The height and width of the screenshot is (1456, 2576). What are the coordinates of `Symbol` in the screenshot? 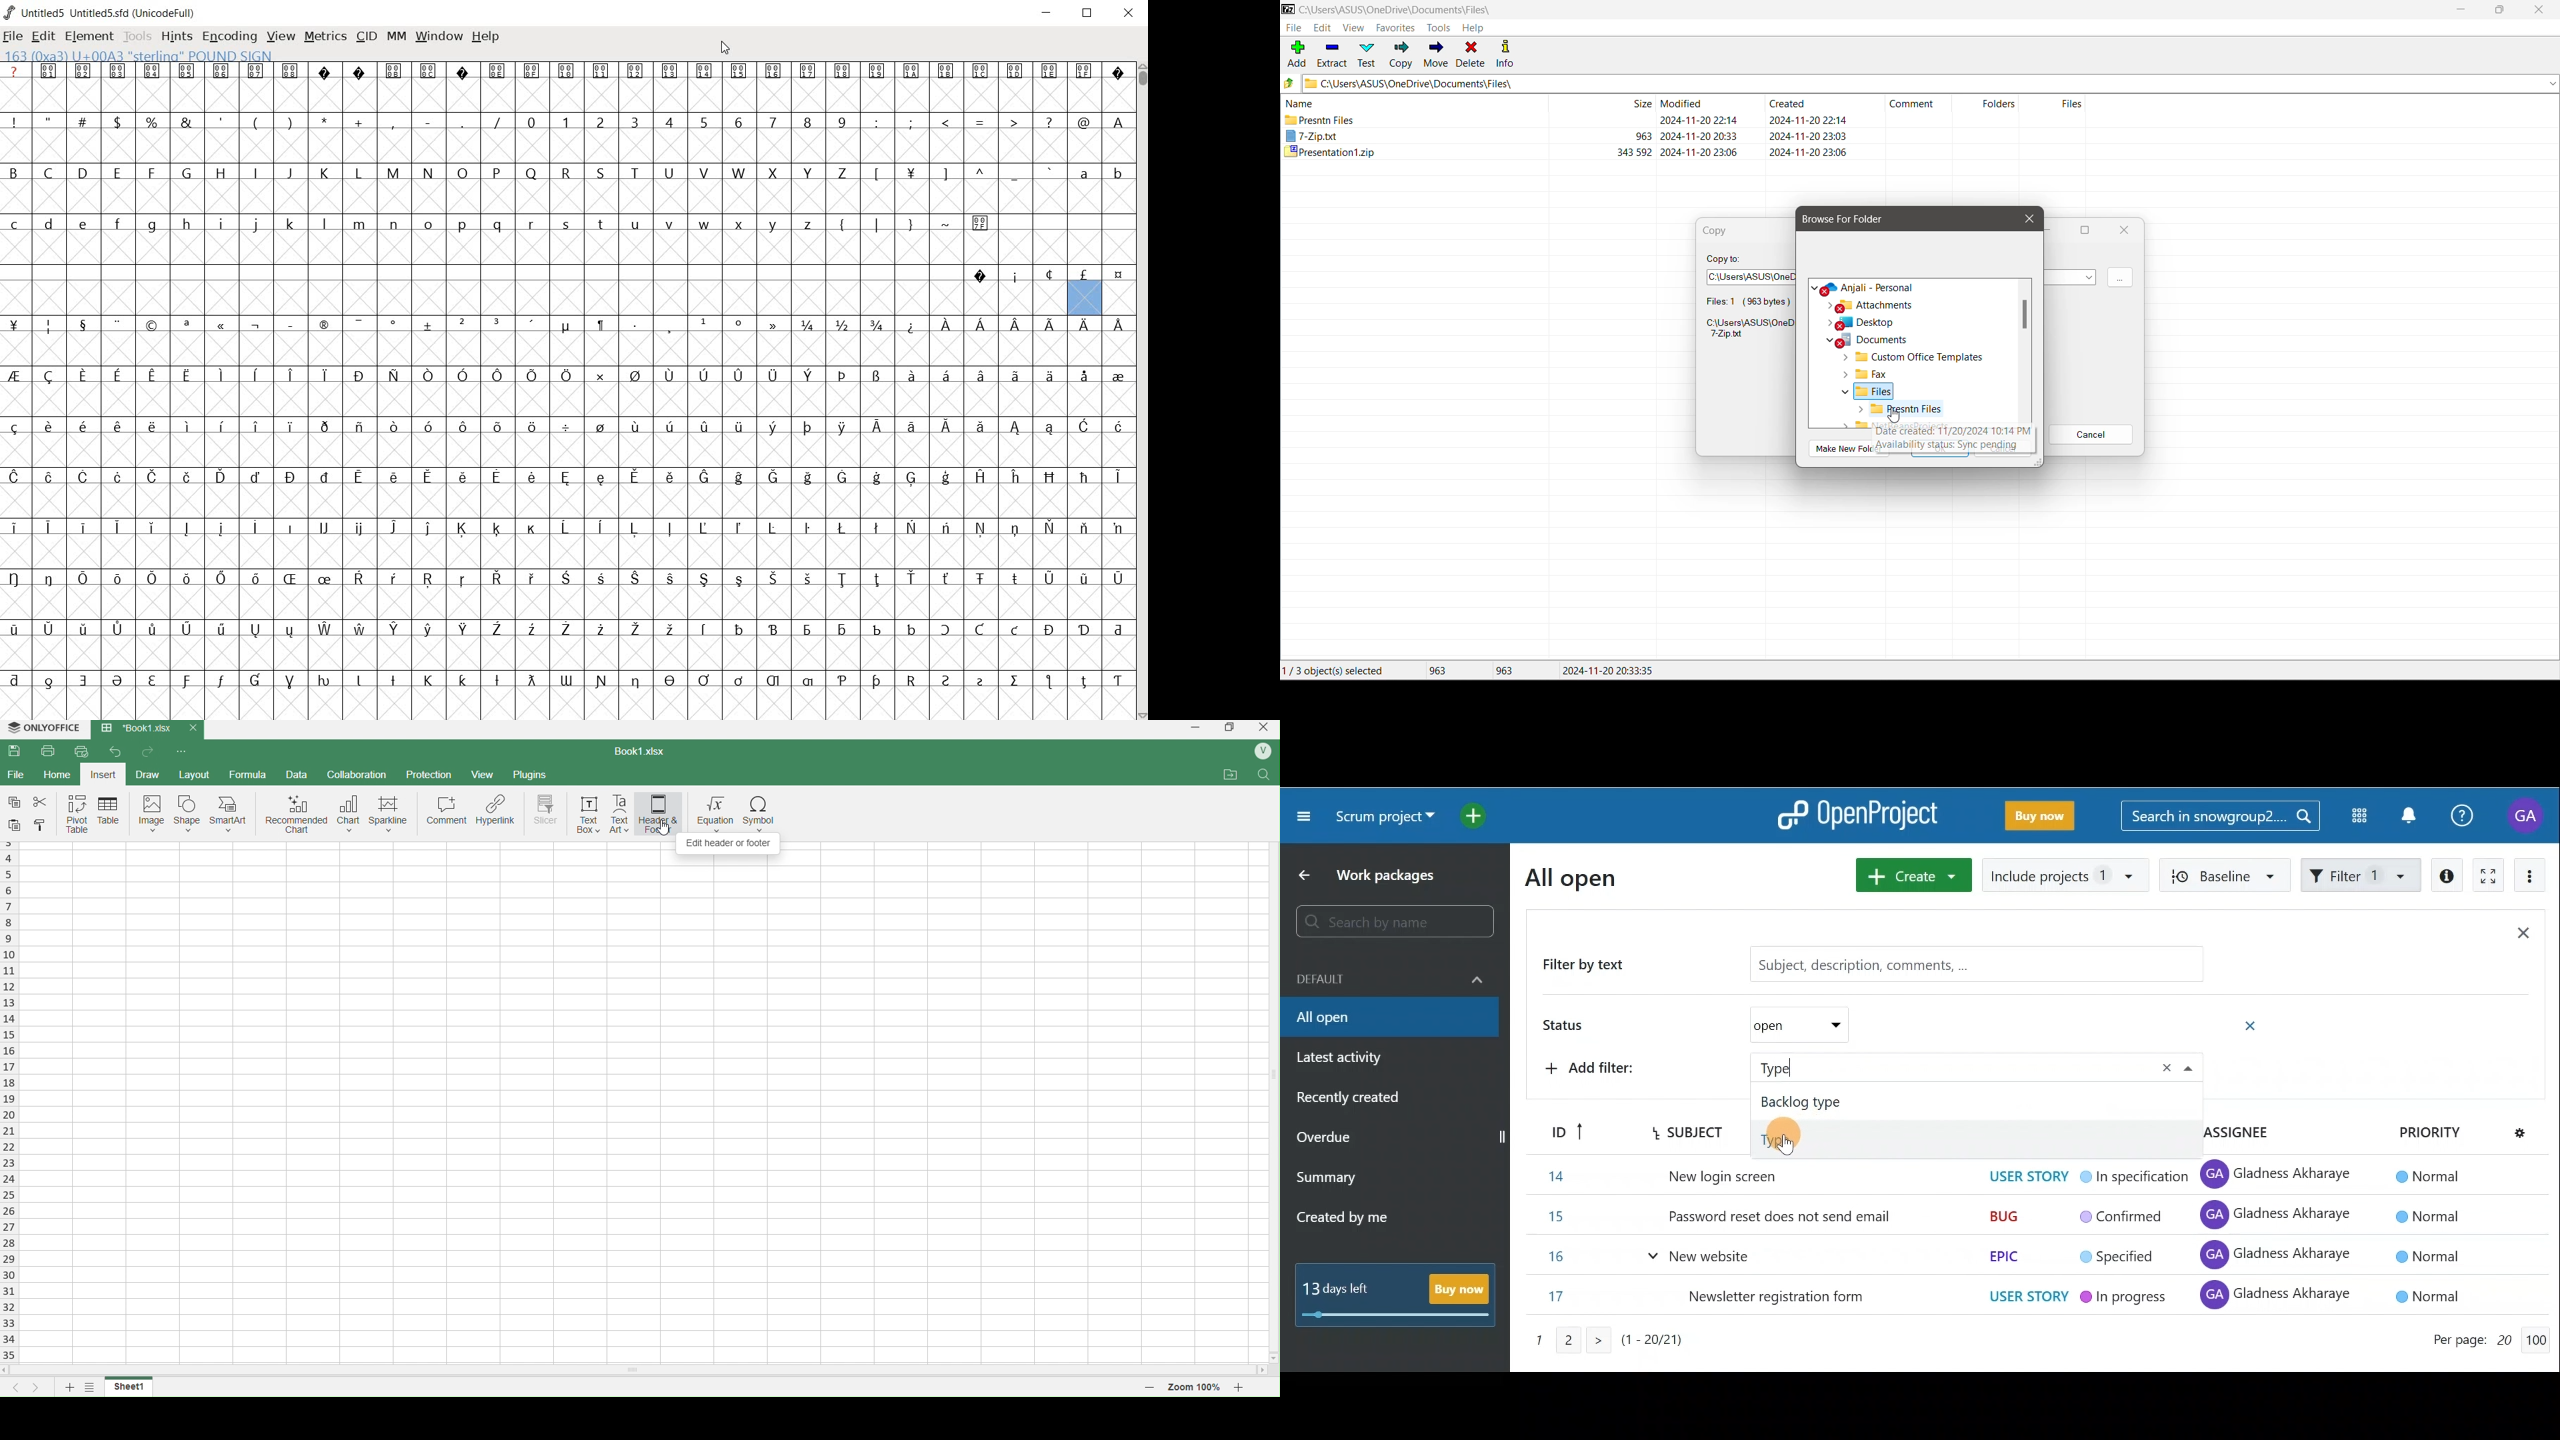 It's located at (116, 629).